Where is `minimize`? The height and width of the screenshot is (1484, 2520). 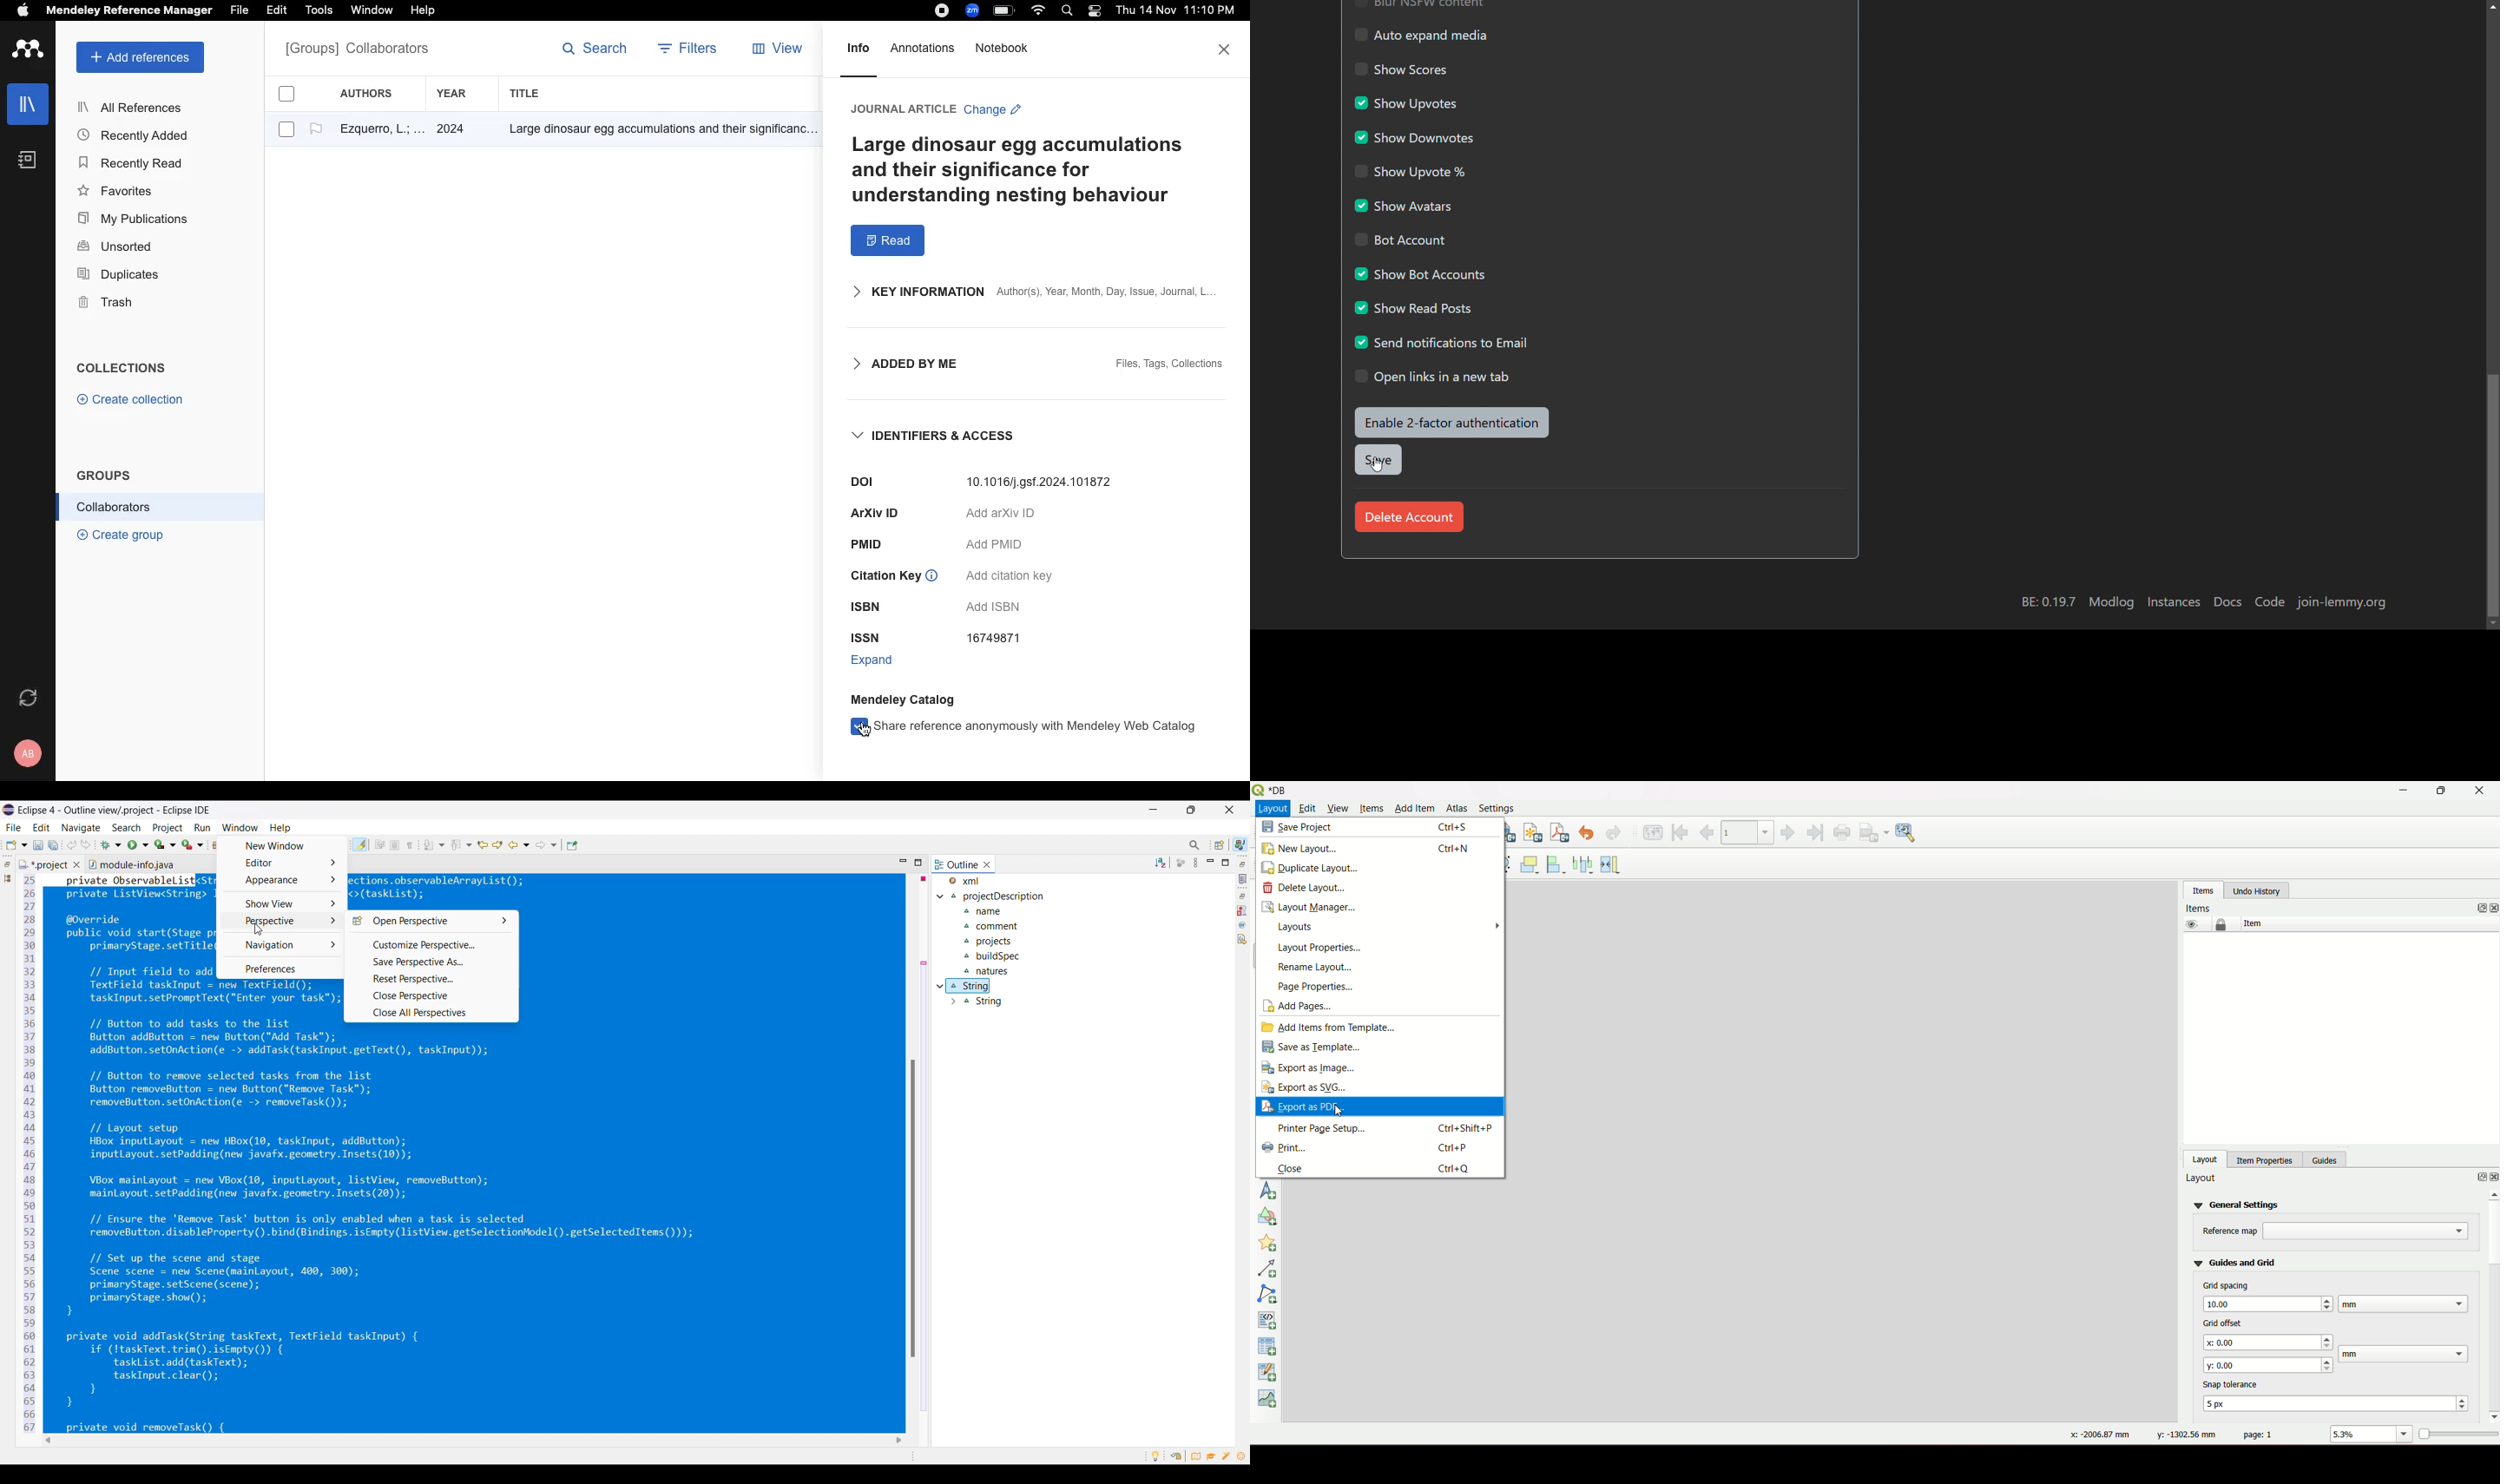
minimize is located at coordinates (2402, 791).